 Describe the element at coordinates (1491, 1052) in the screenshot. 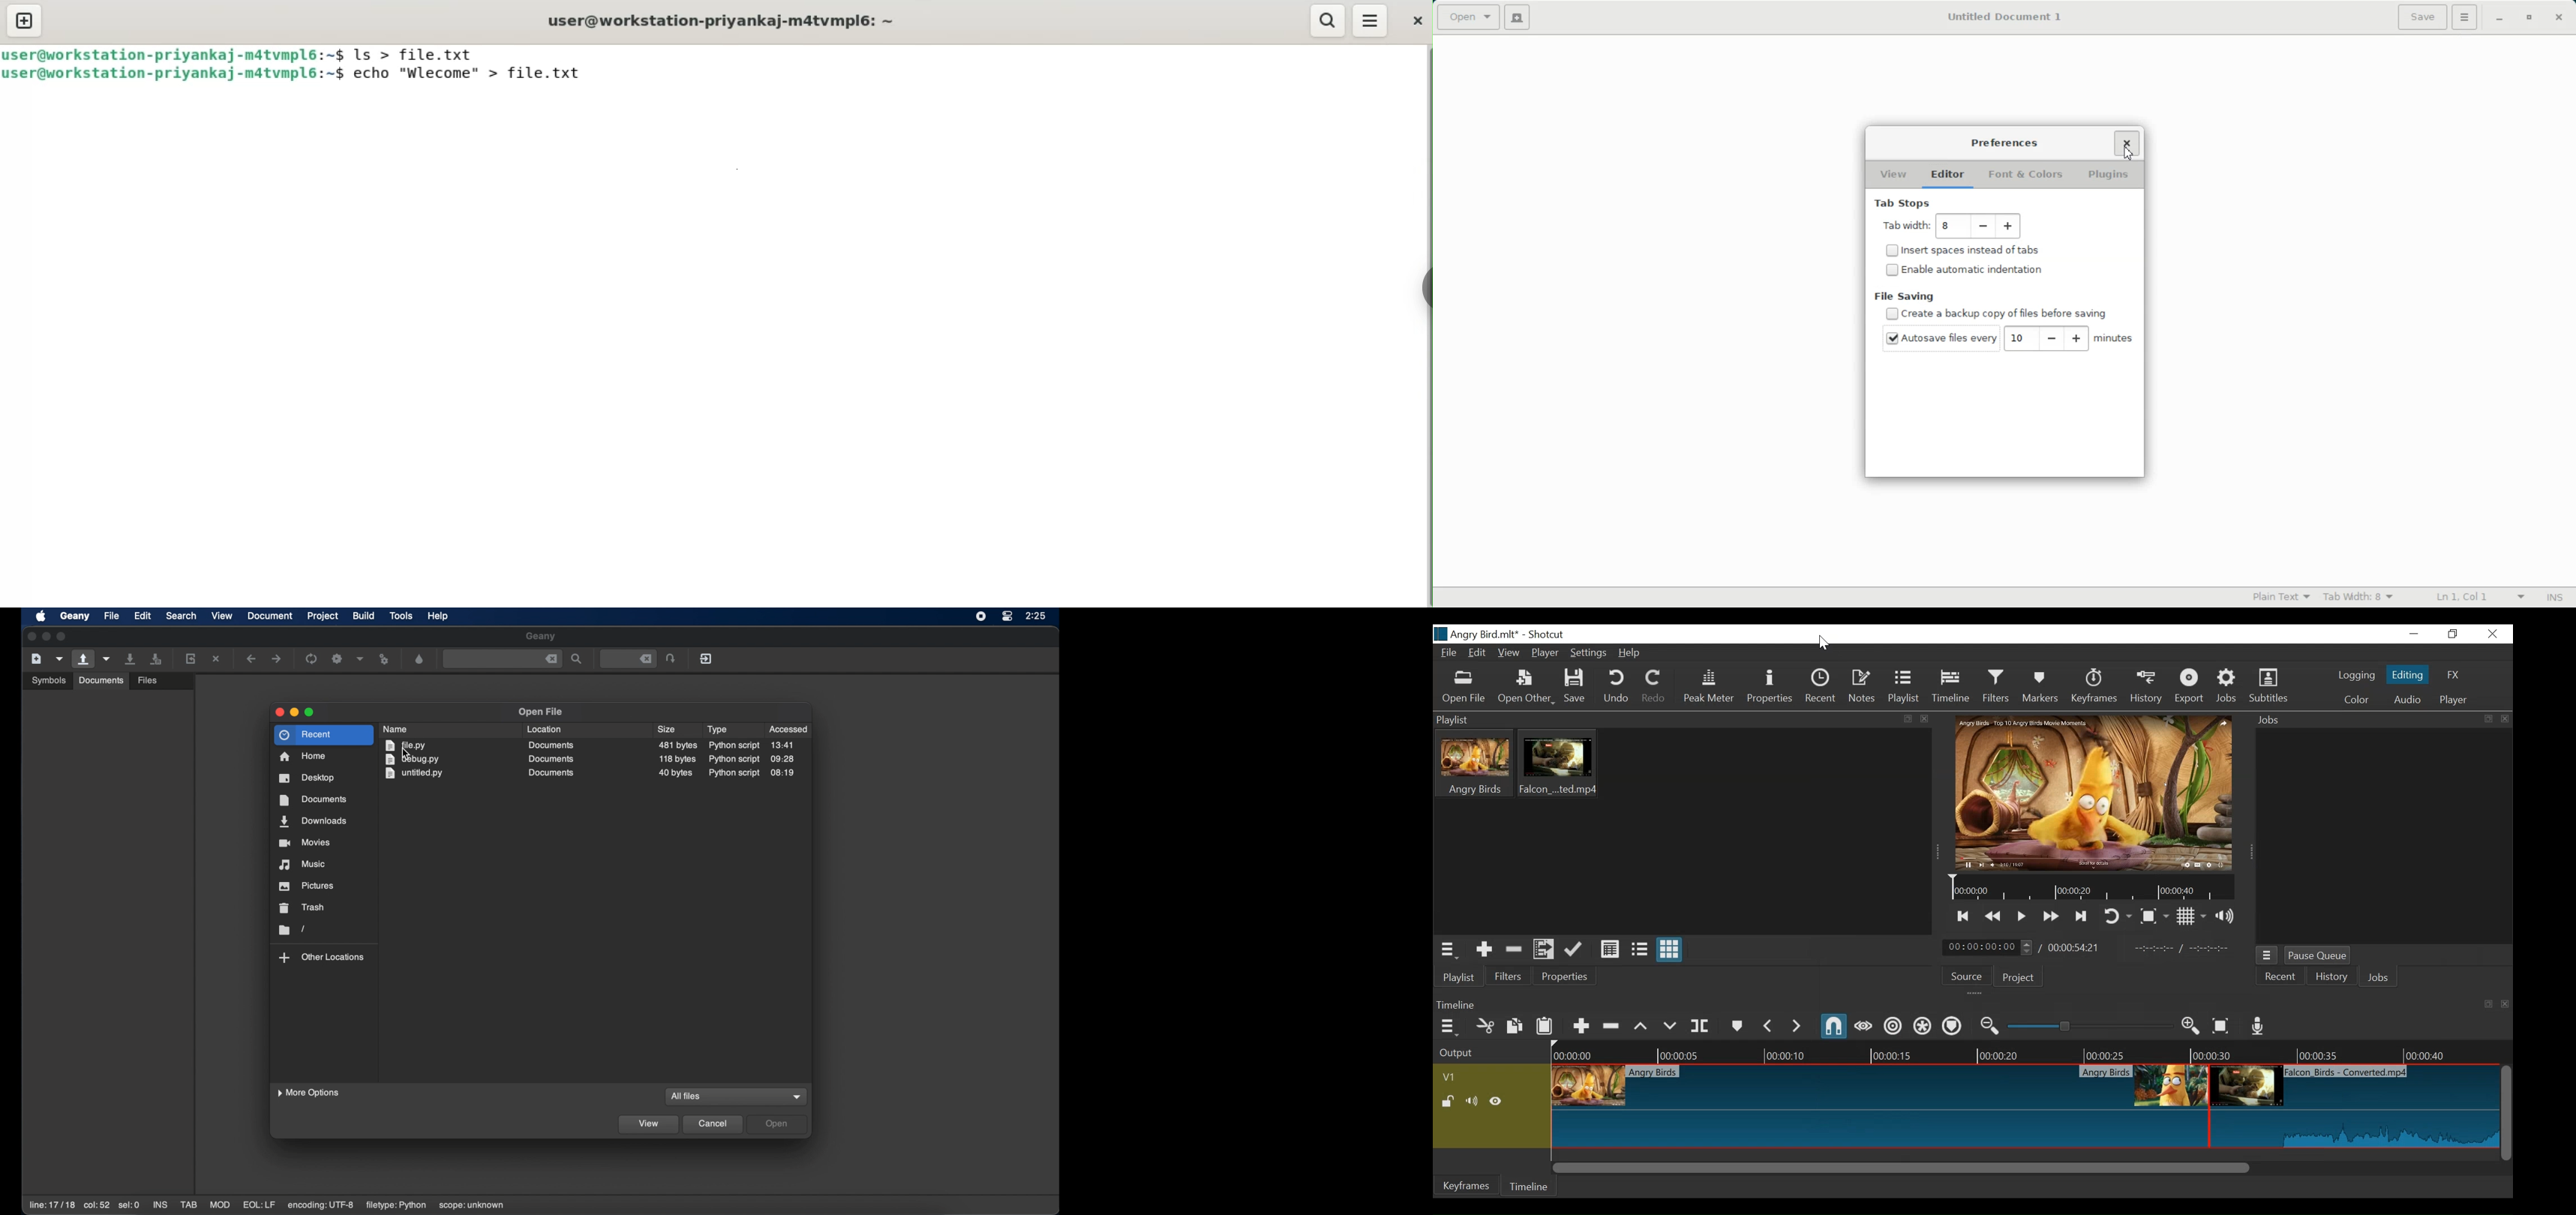

I see `Output` at that location.